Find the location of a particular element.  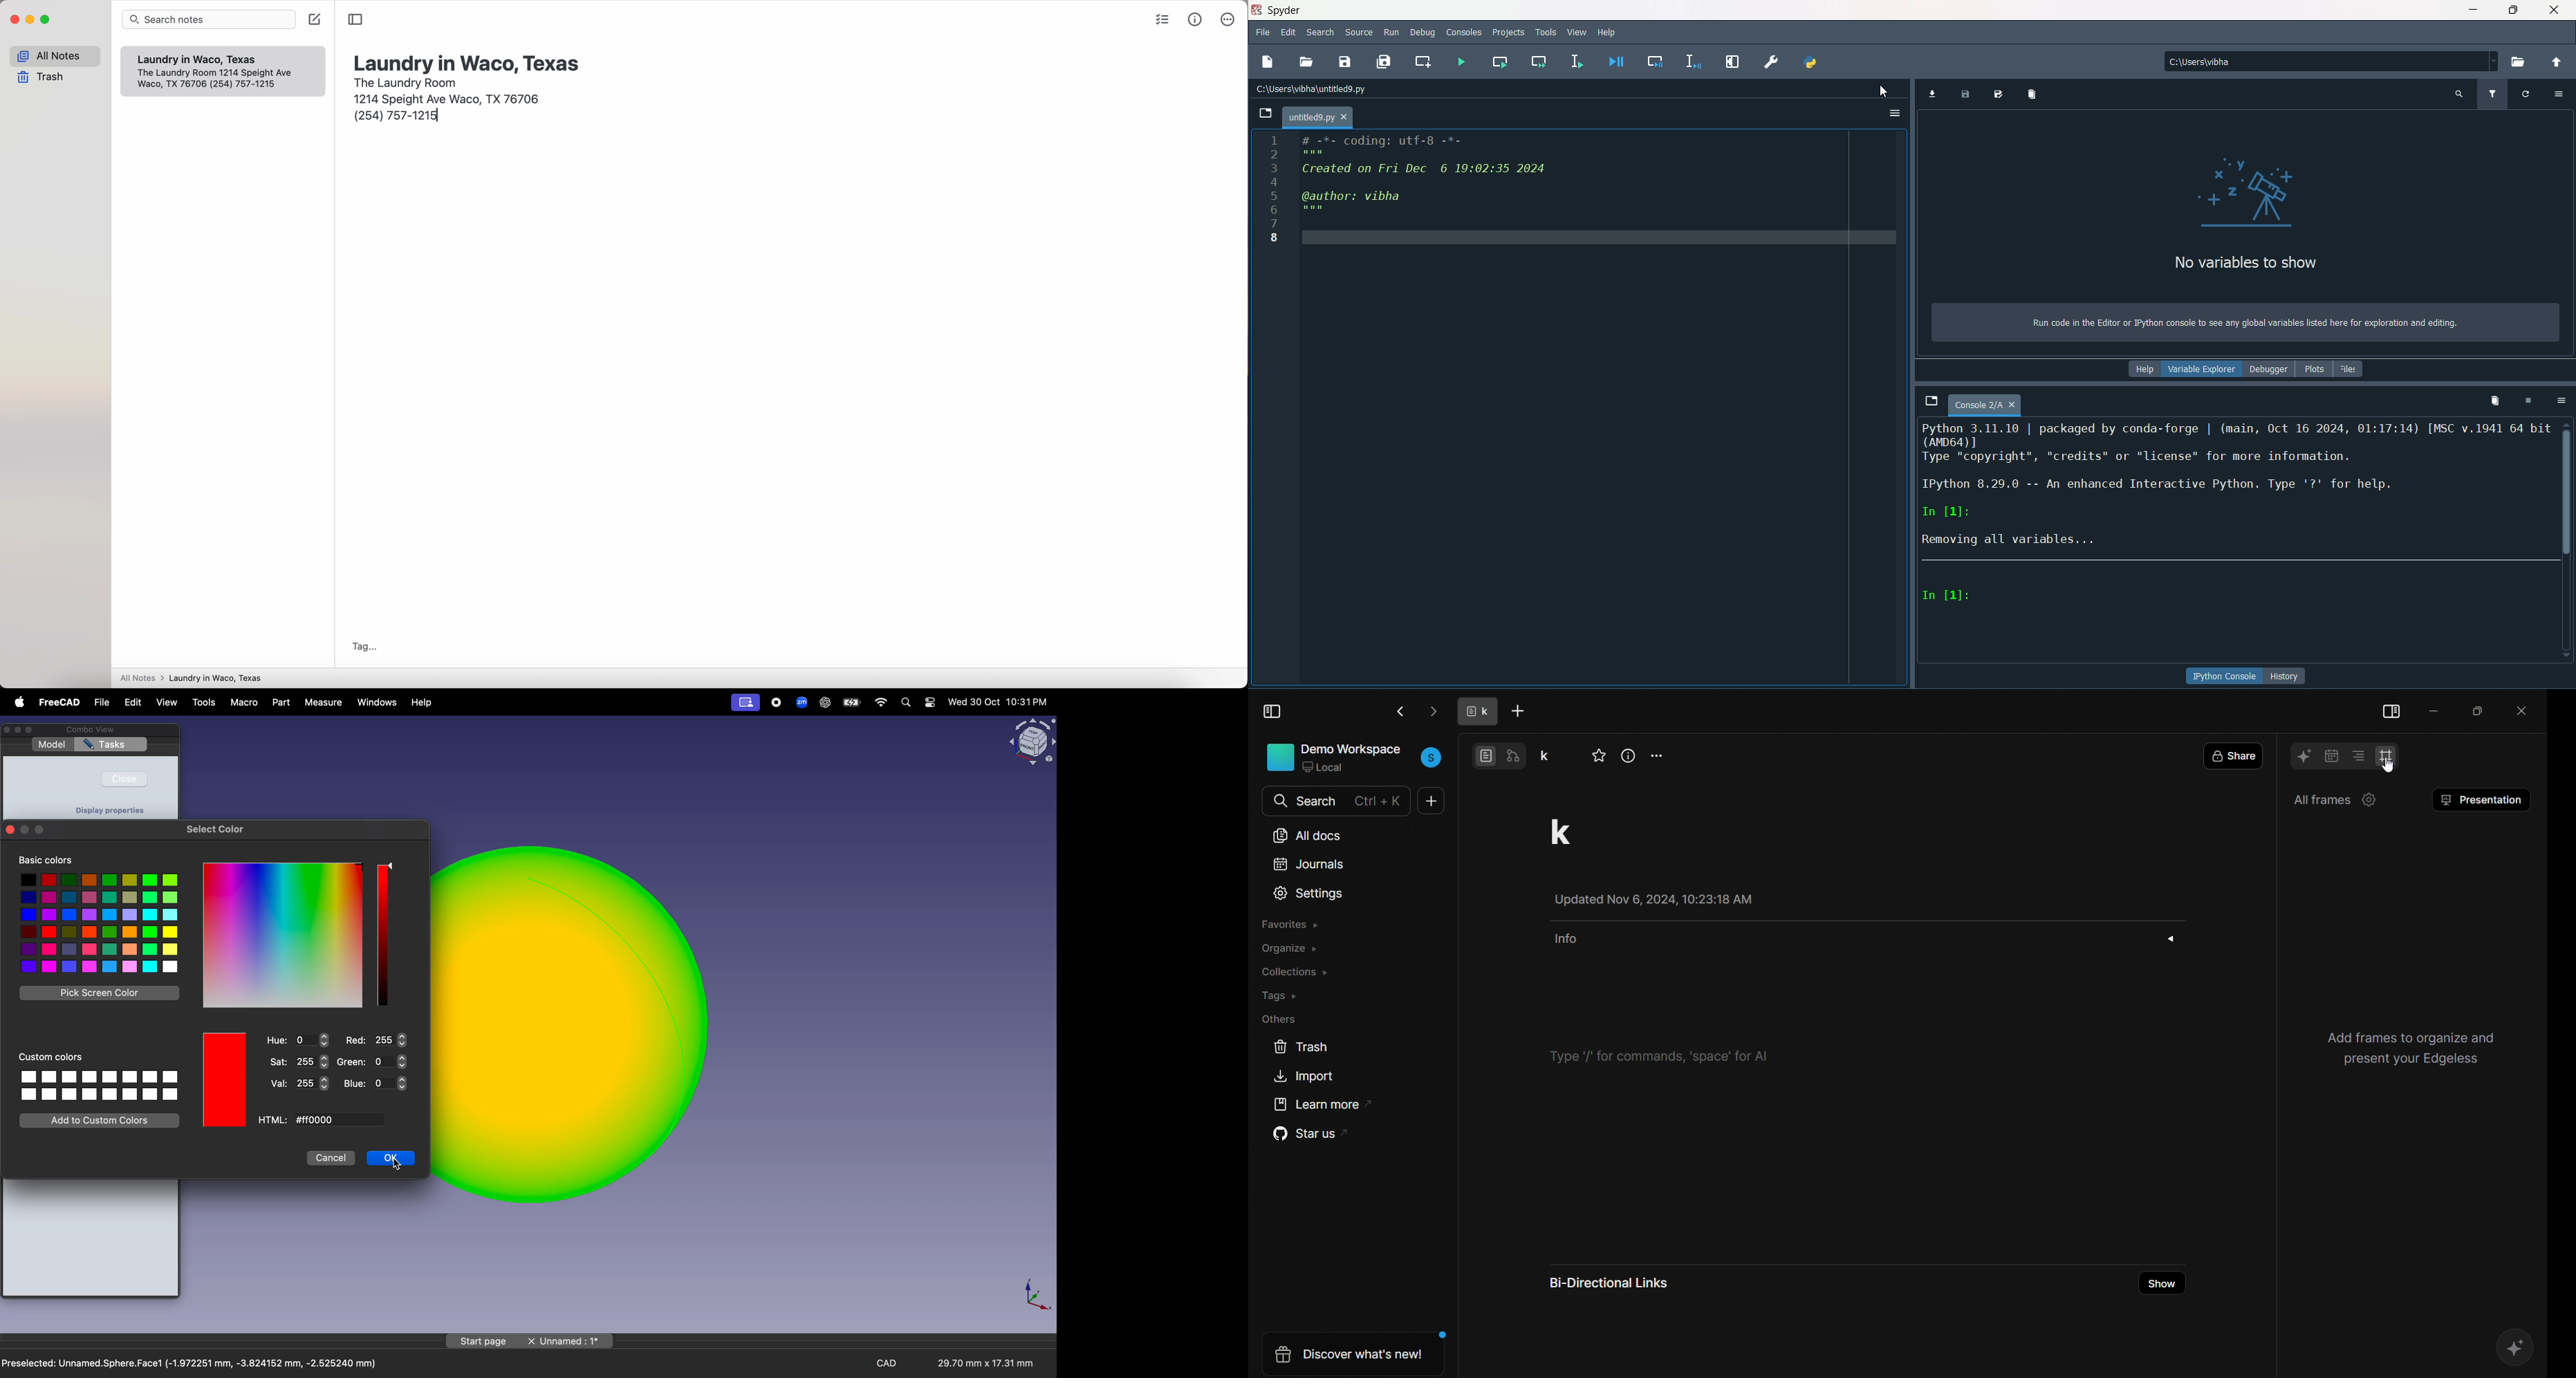

minimize/maximize is located at coordinates (2512, 10).